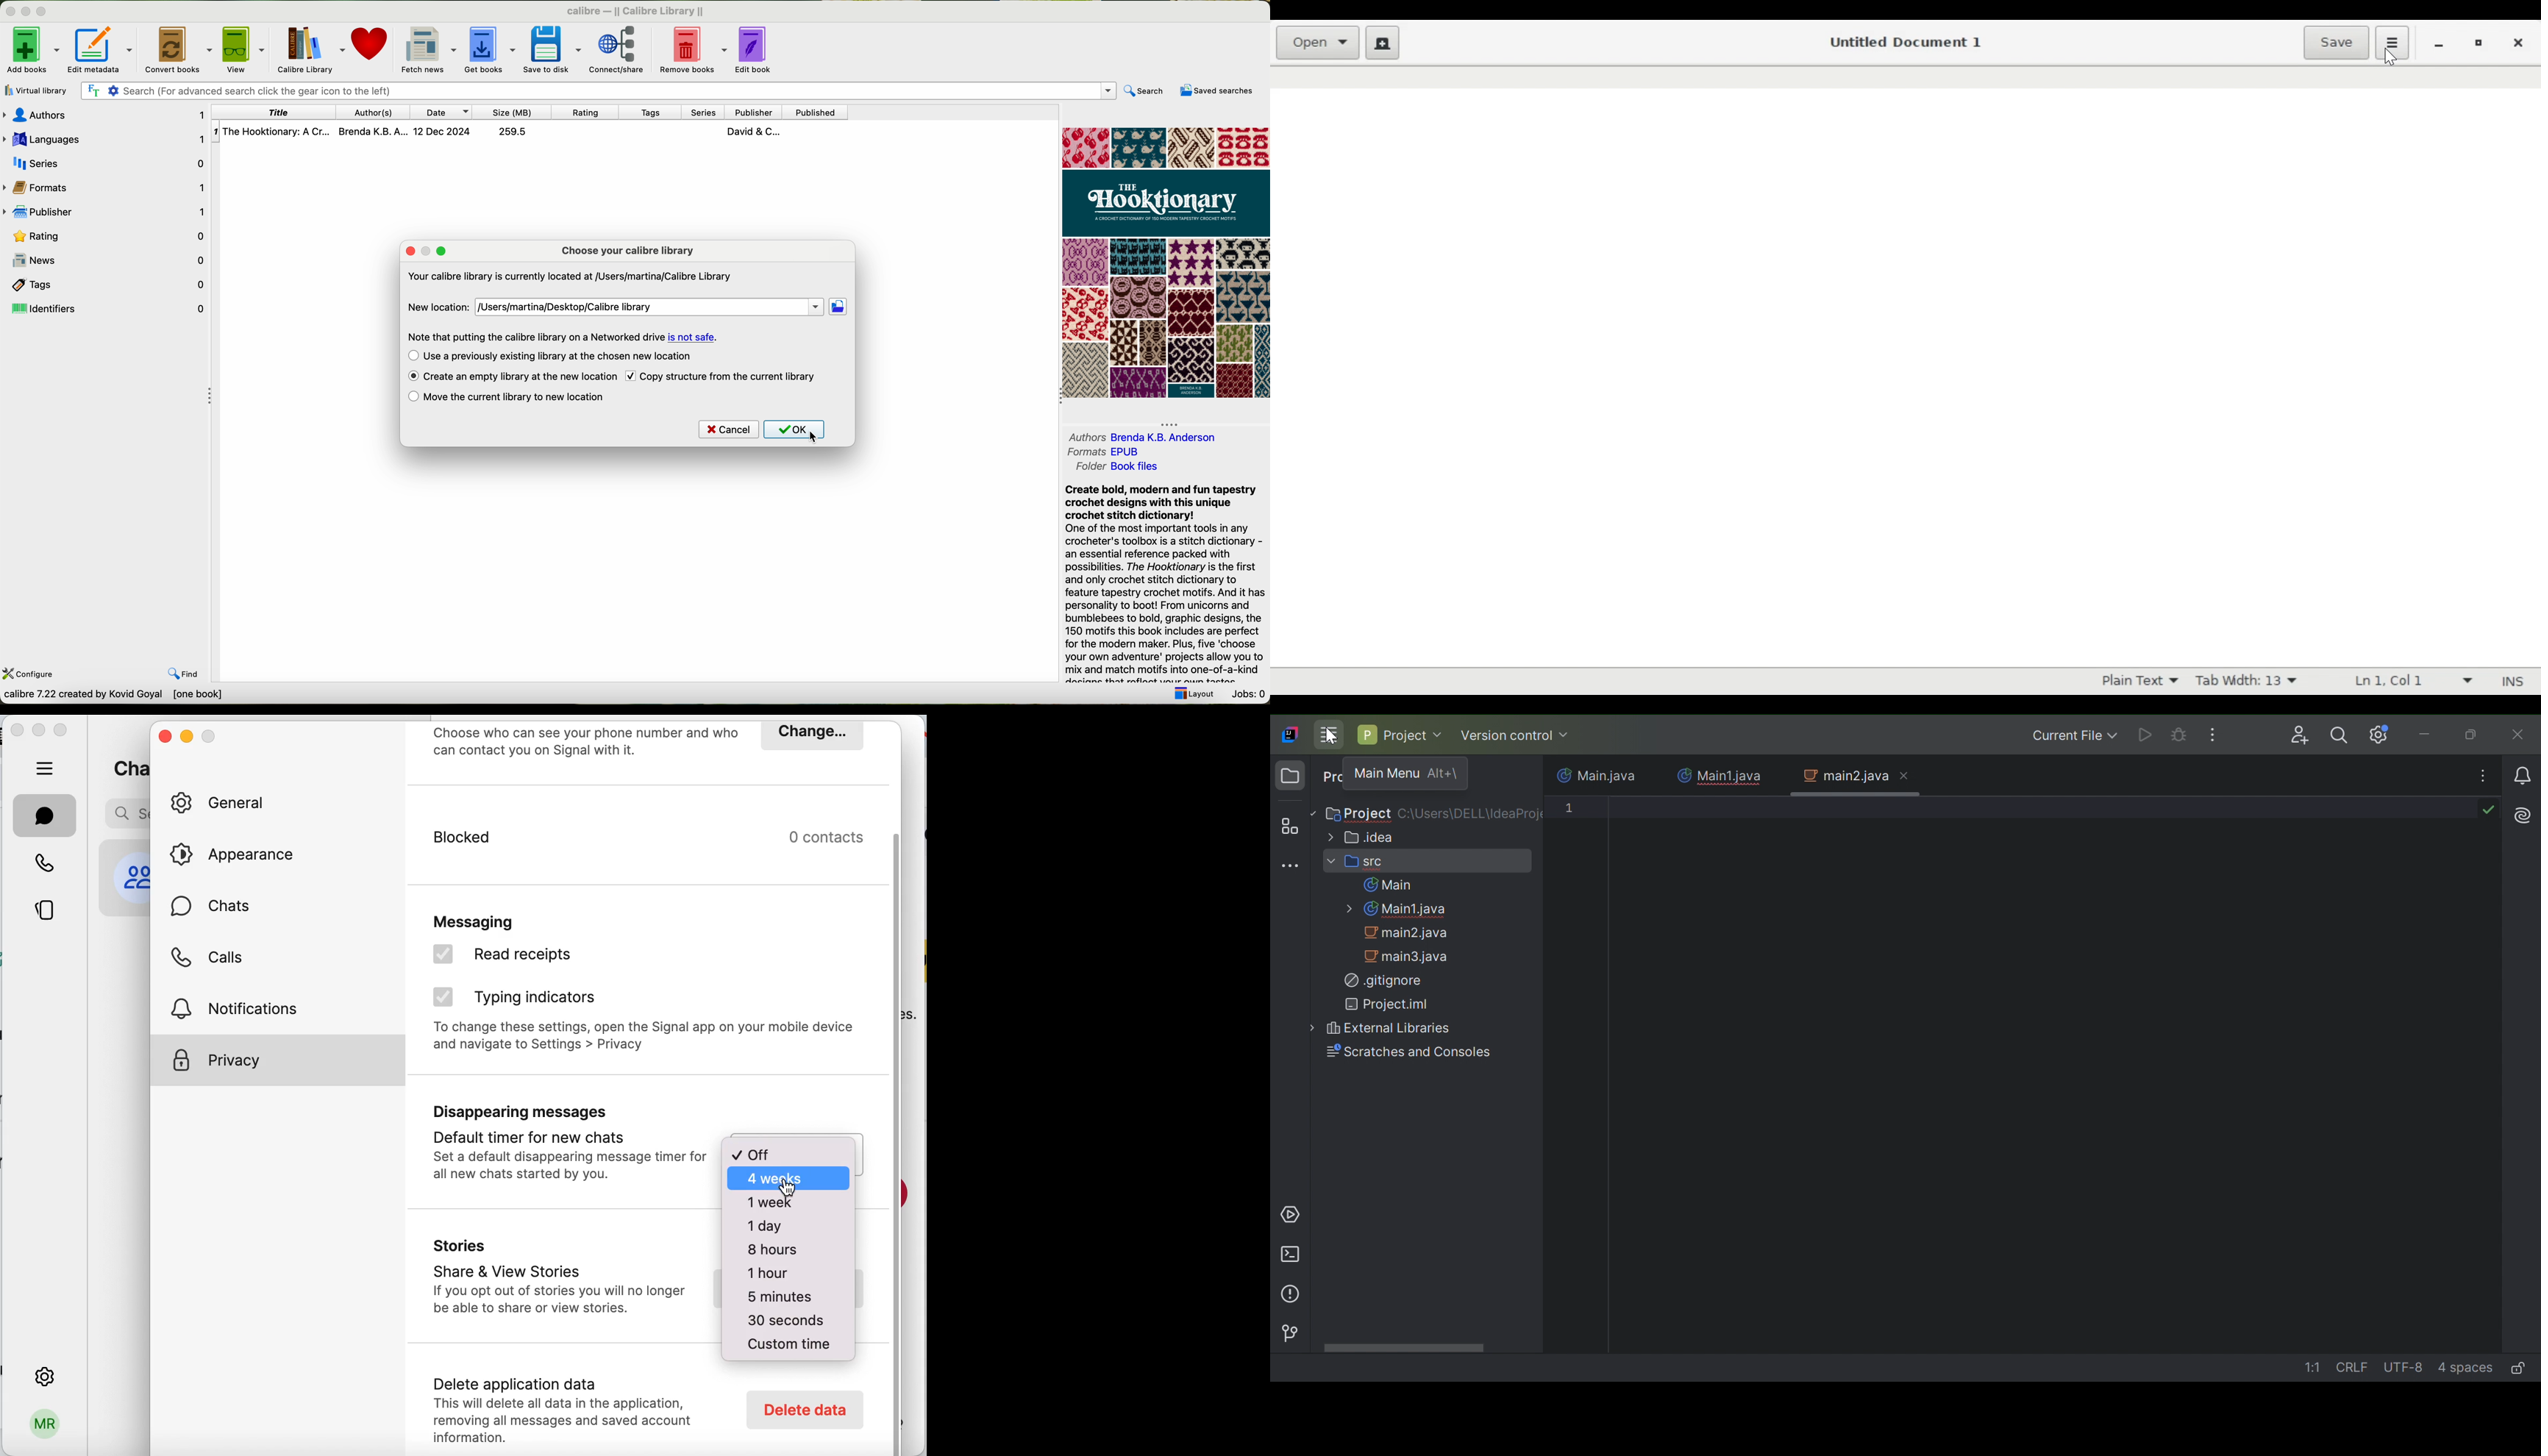  What do you see at coordinates (519, 397) in the screenshot?
I see `move the current library to the new location` at bounding box center [519, 397].